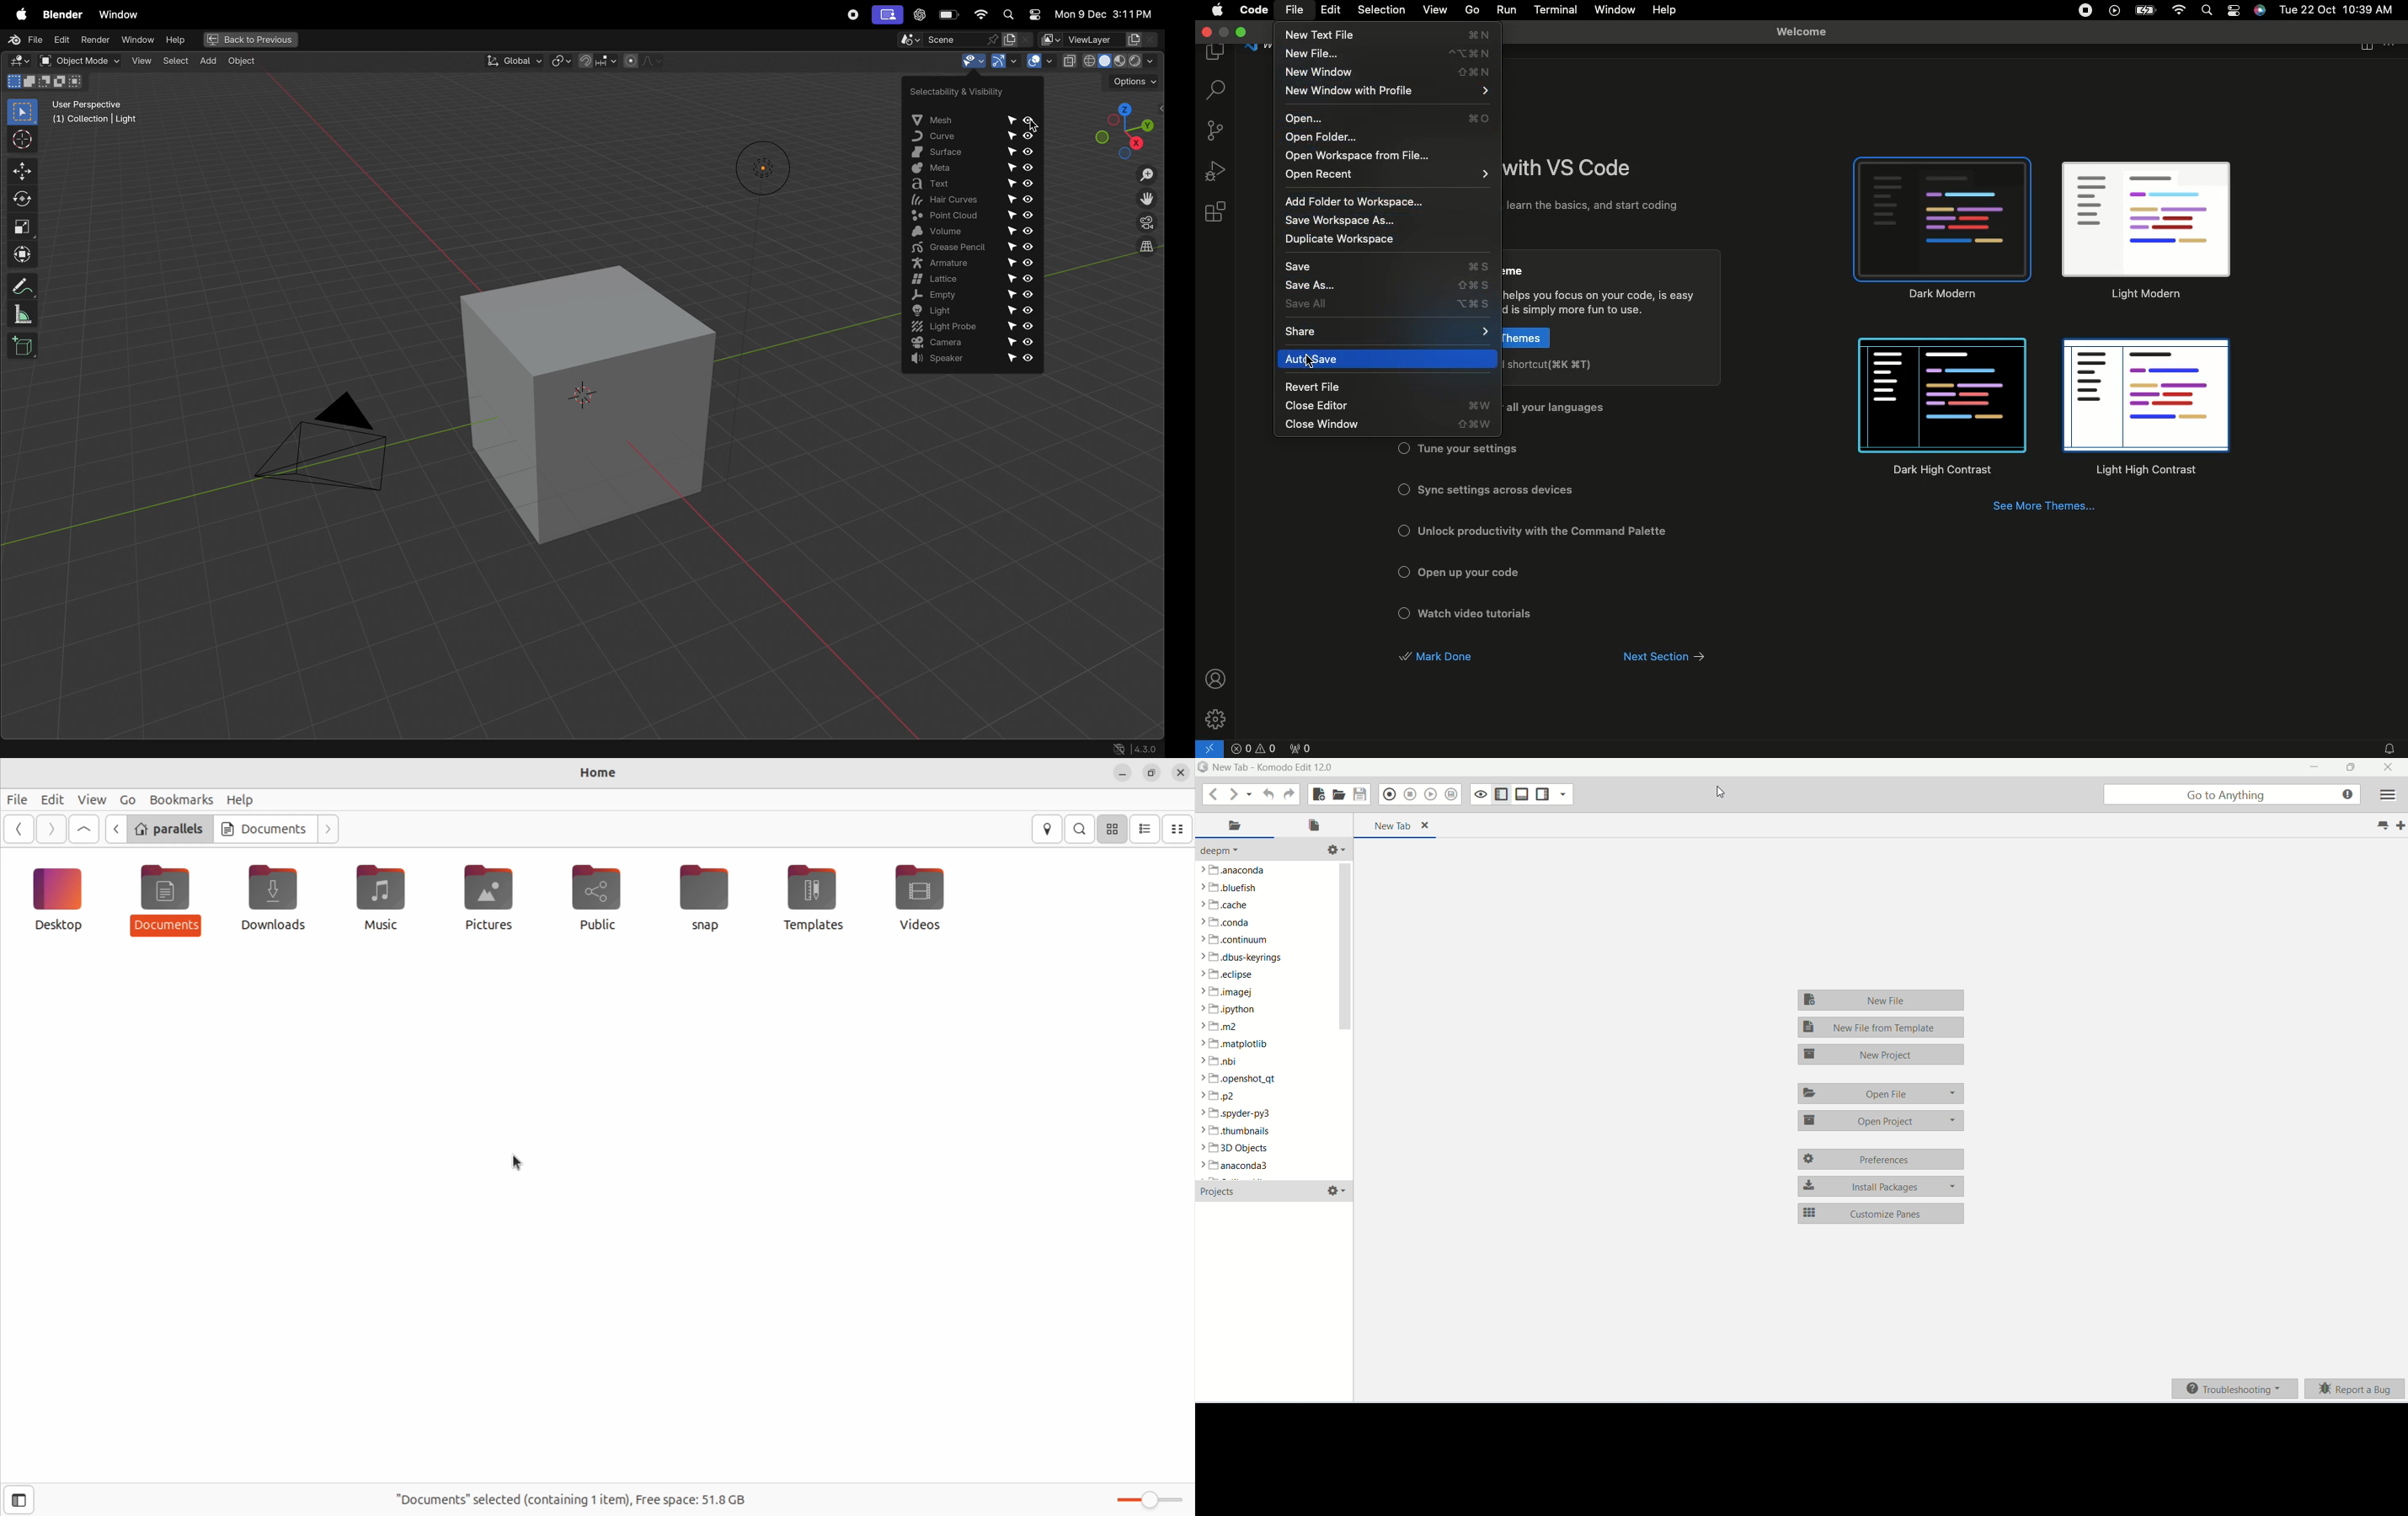  What do you see at coordinates (958, 39) in the screenshot?
I see `scene` at bounding box center [958, 39].